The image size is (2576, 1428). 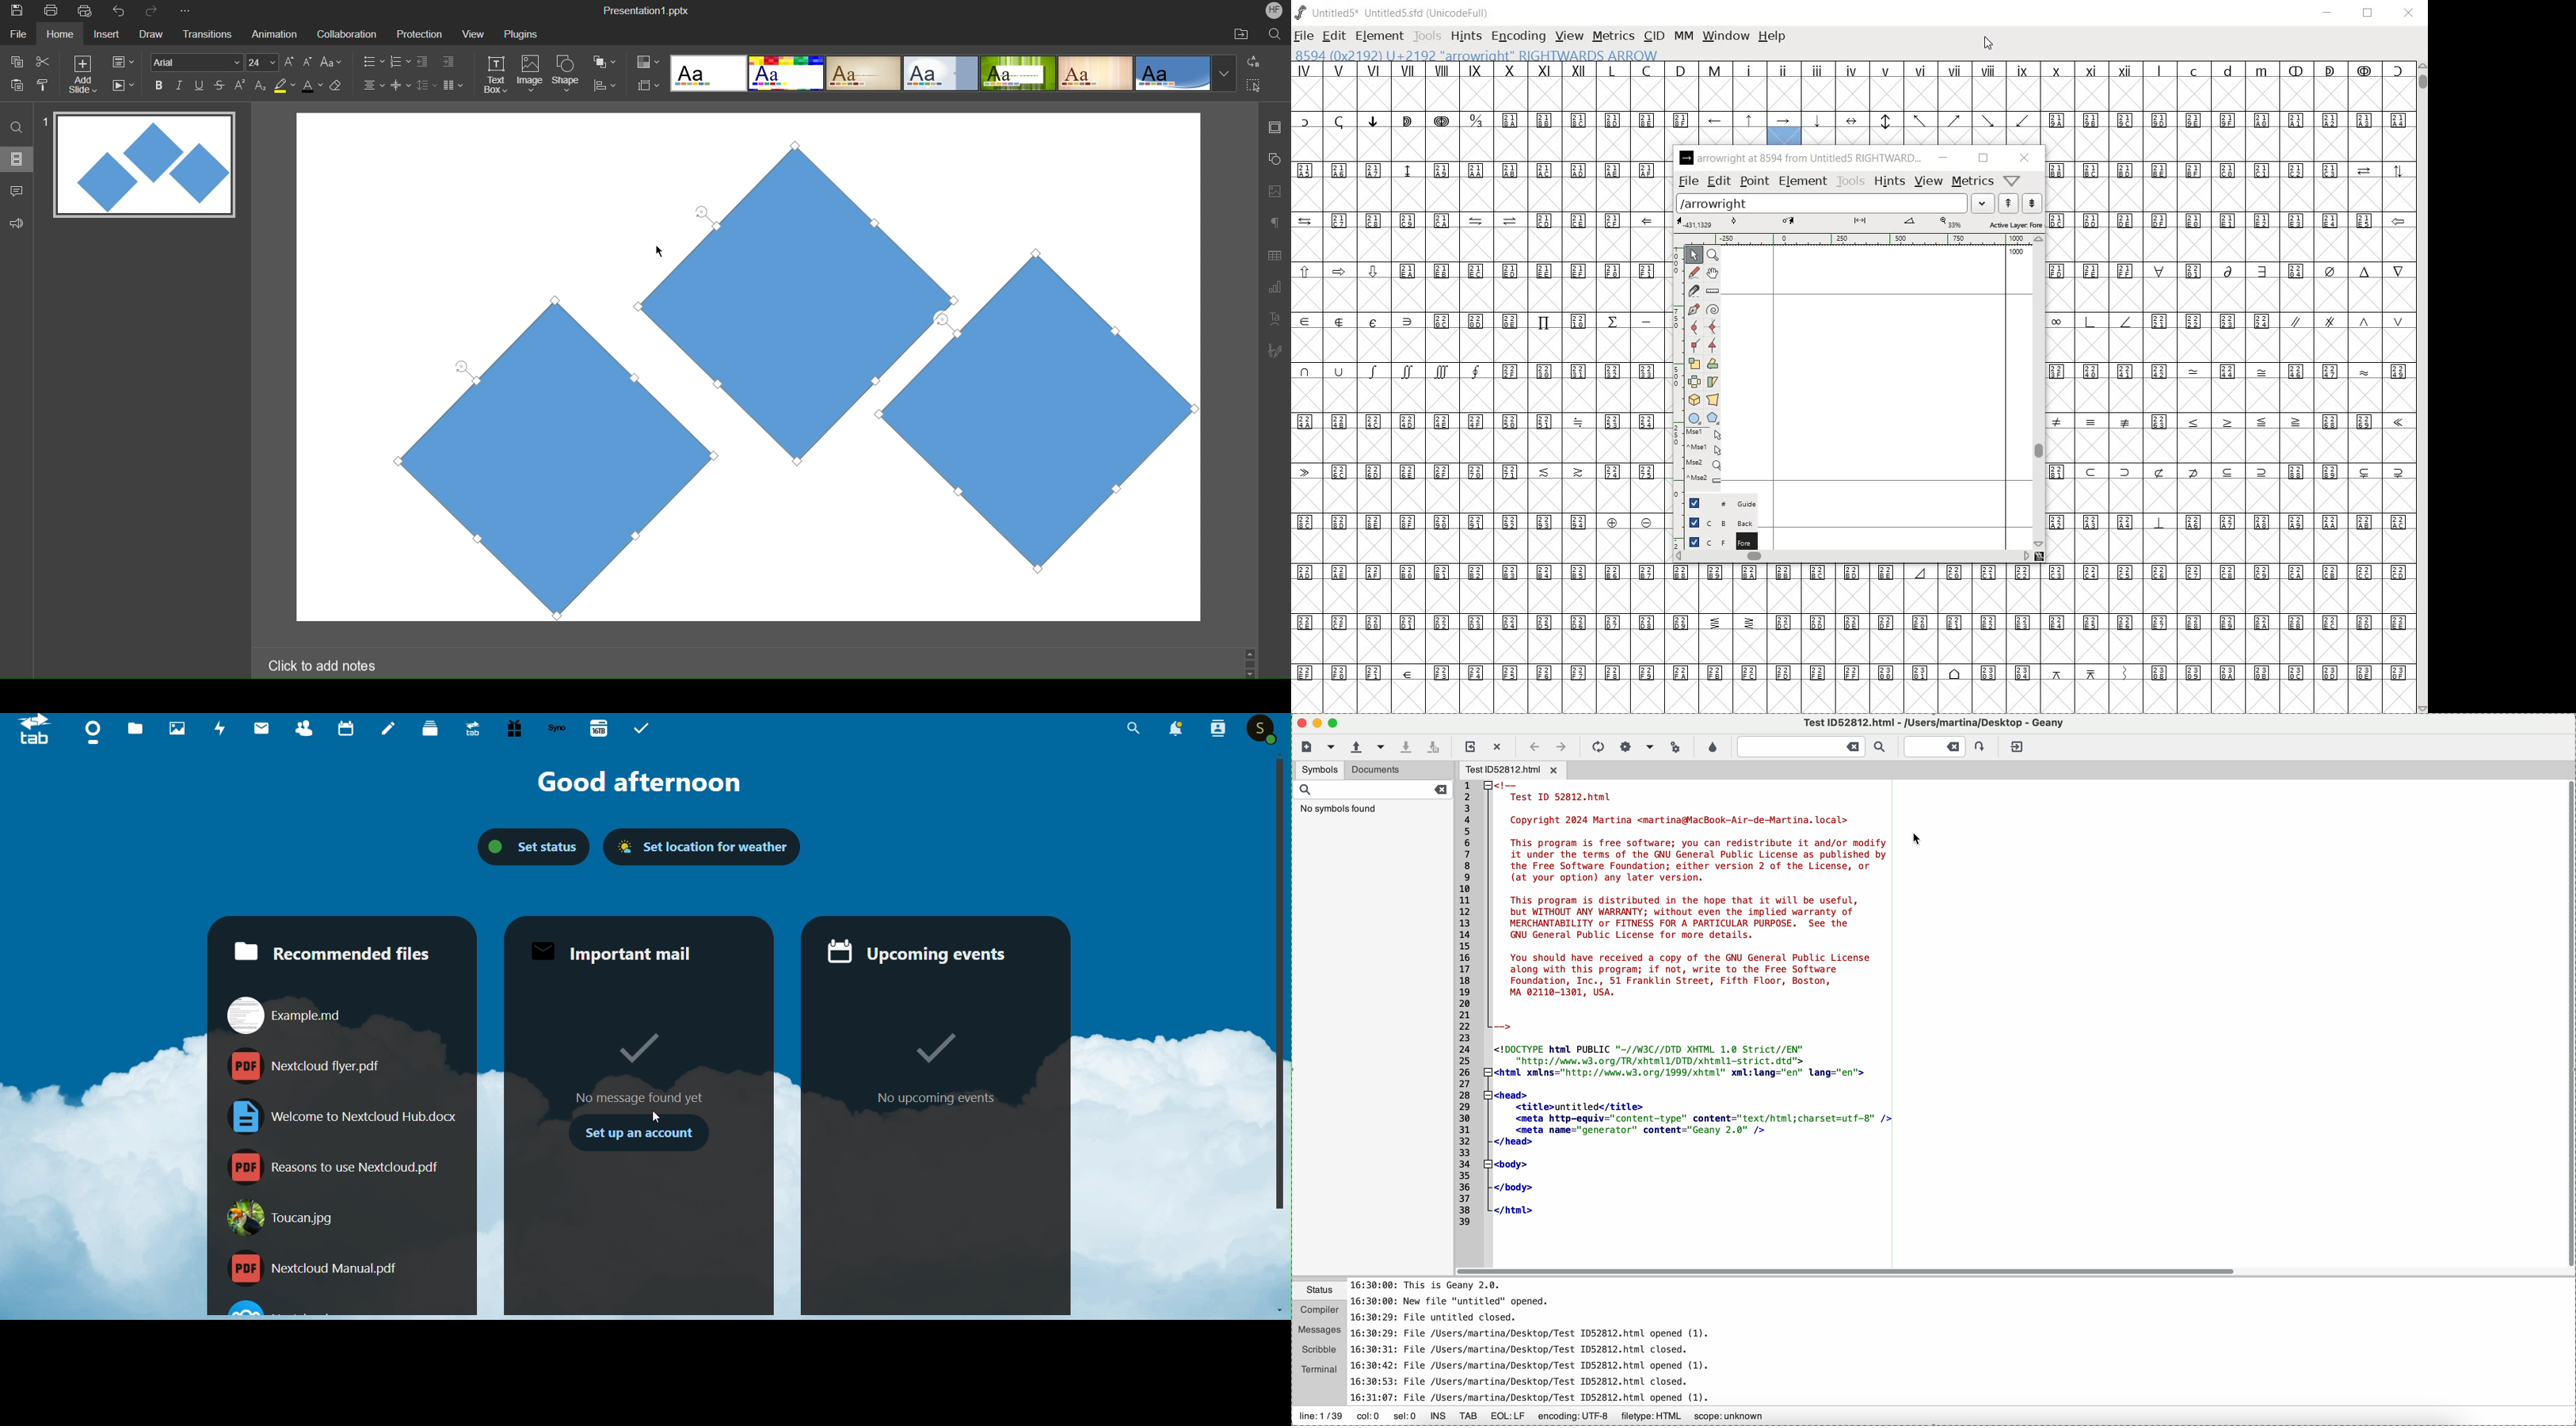 I want to click on metrics, so click(x=1973, y=180).